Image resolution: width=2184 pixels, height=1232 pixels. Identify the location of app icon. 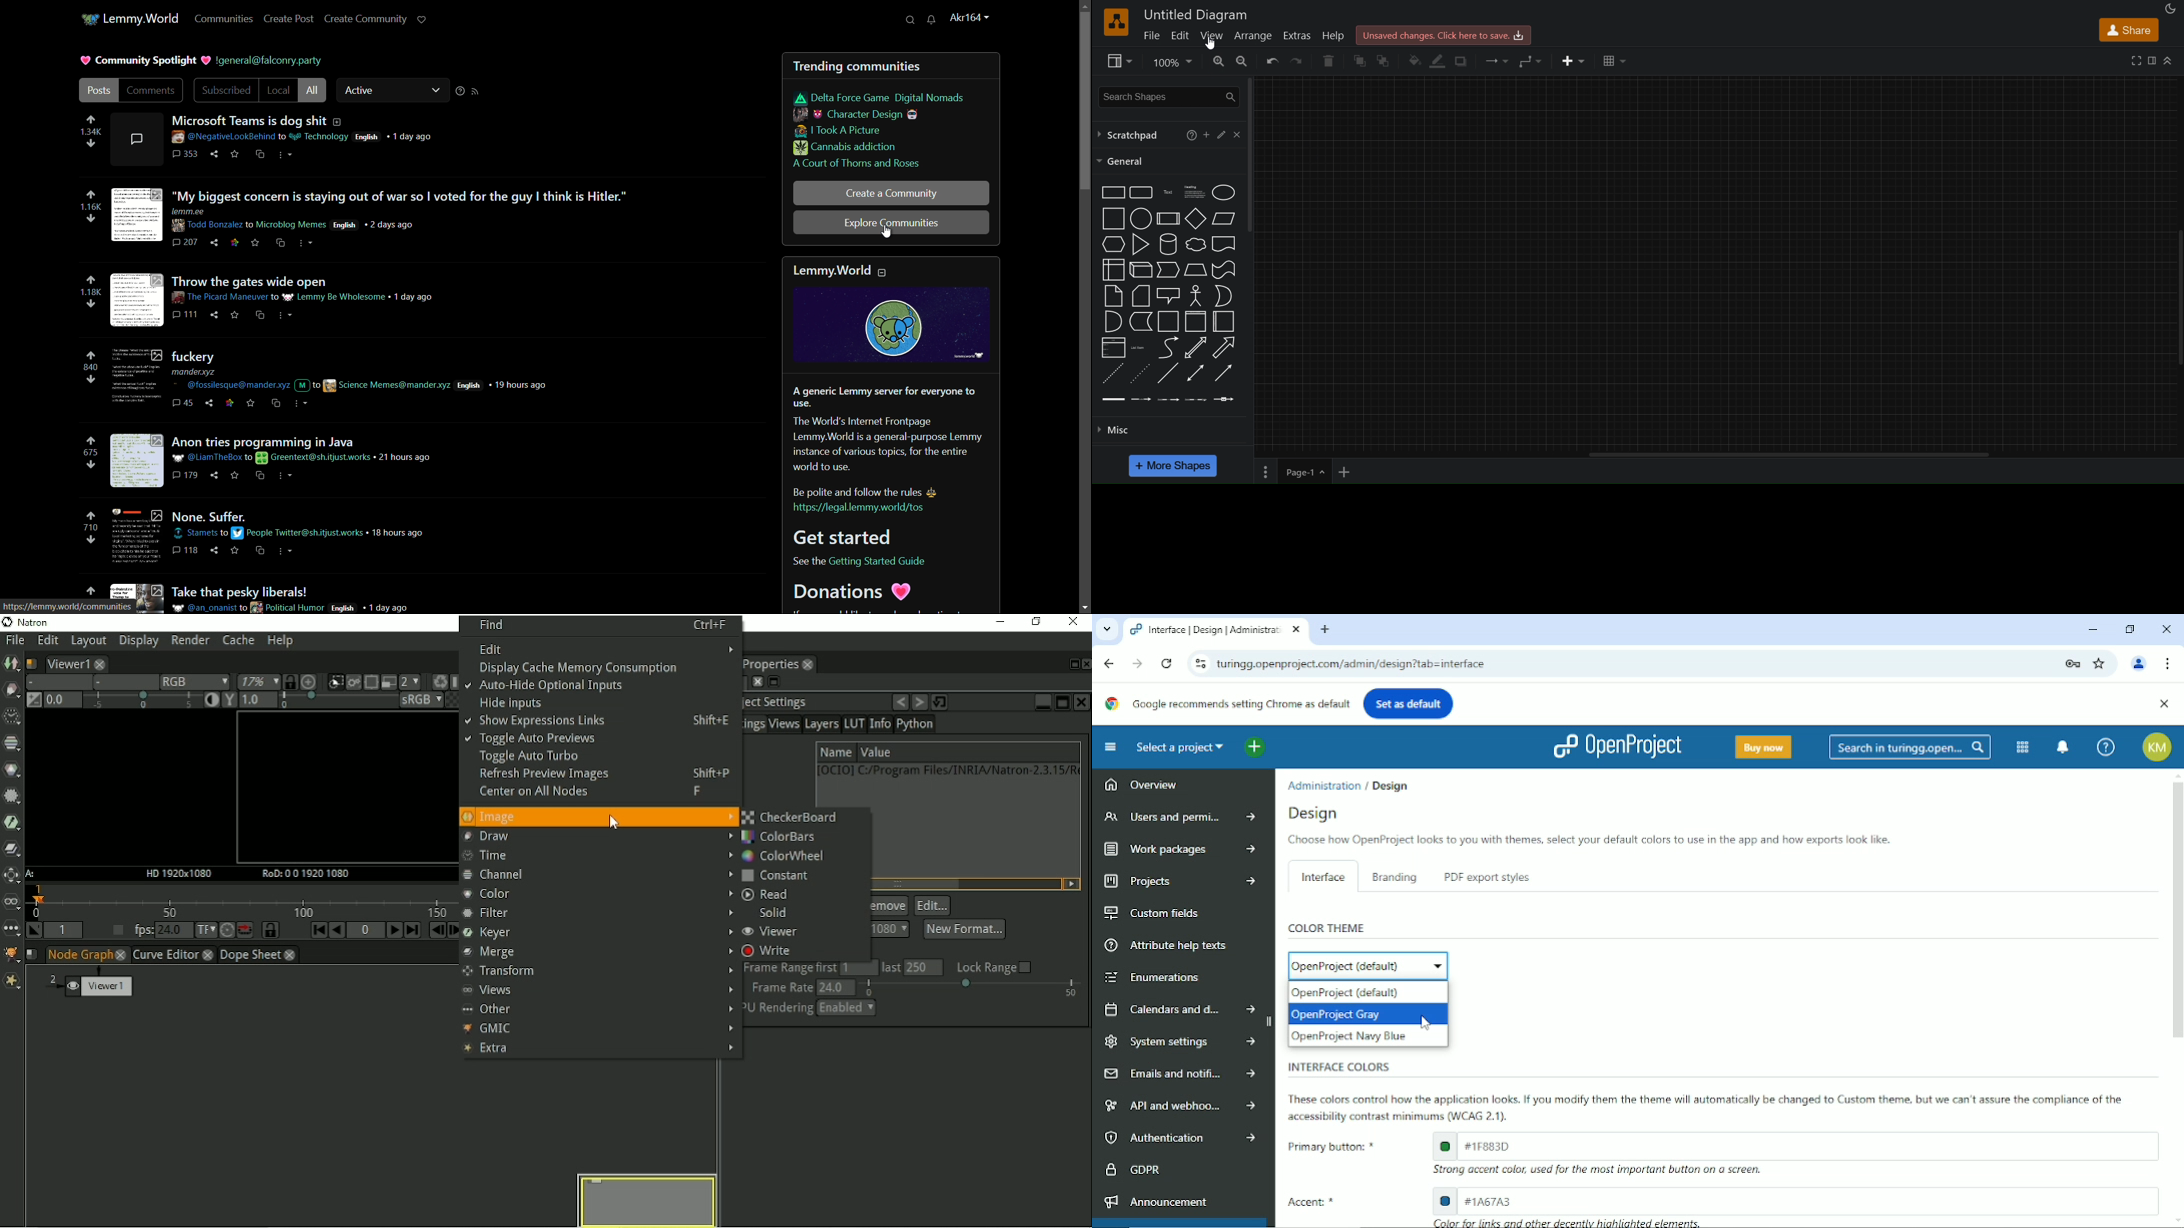
(89, 20).